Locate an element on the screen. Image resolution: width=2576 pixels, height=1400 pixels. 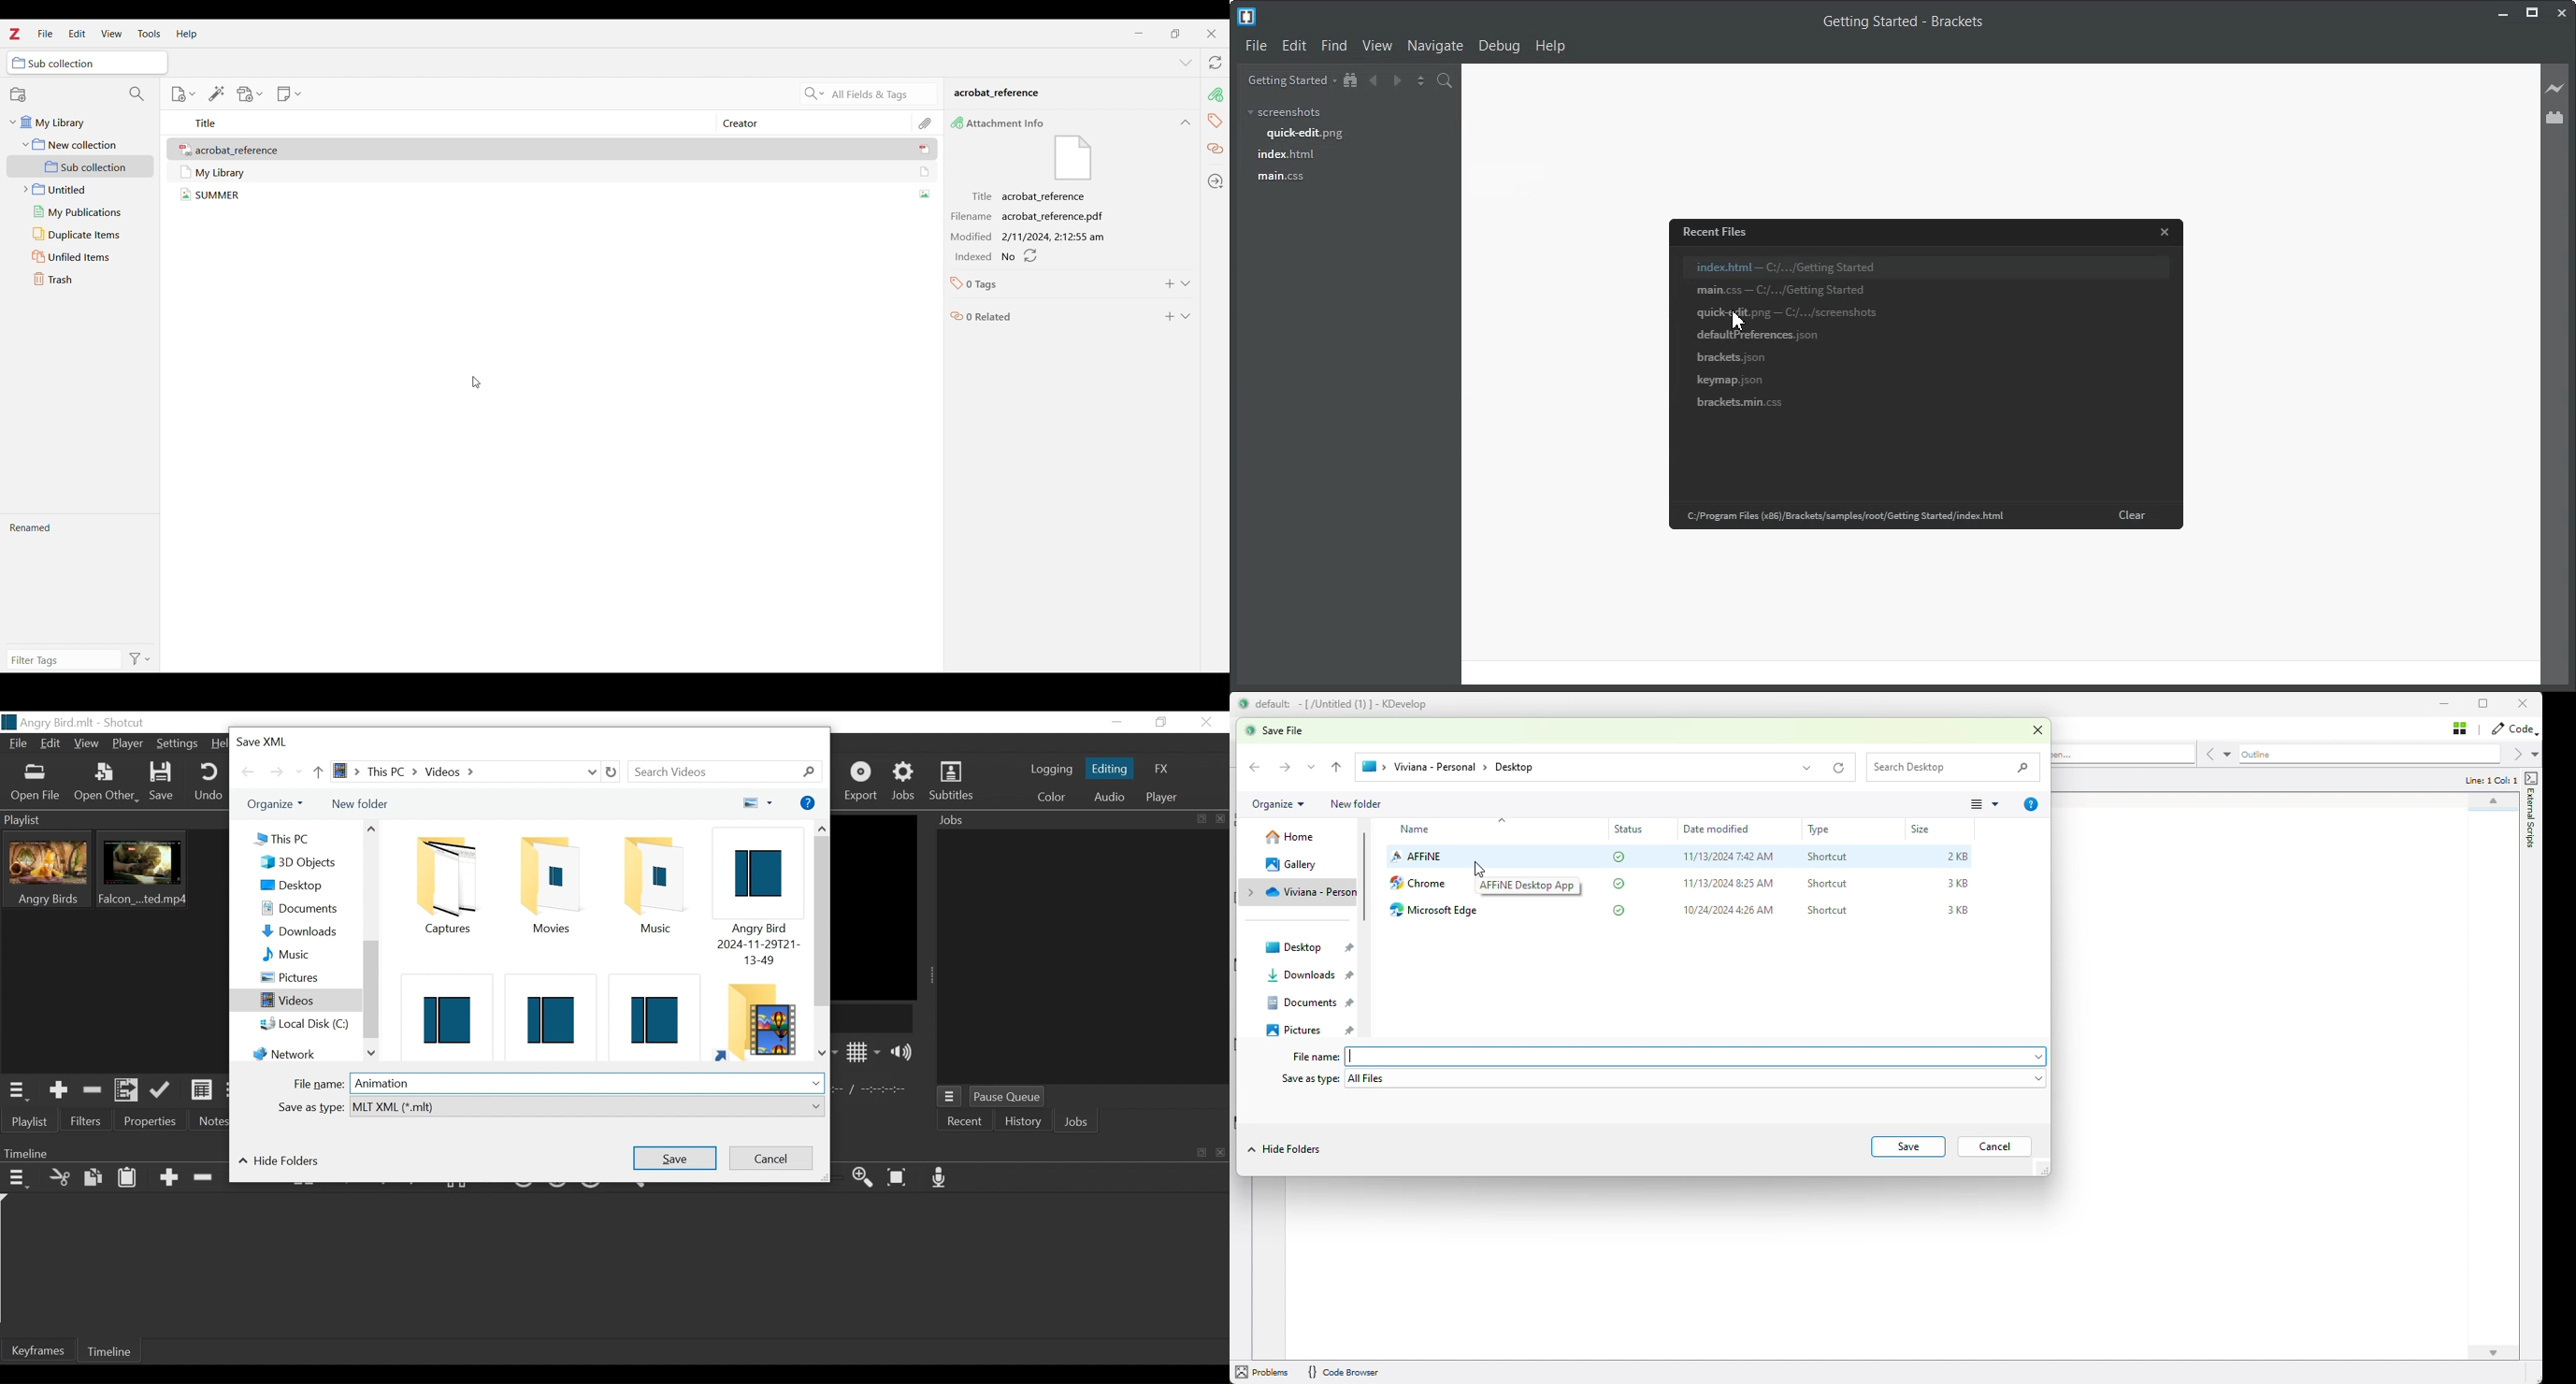
Edit menu is located at coordinates (78, 33).